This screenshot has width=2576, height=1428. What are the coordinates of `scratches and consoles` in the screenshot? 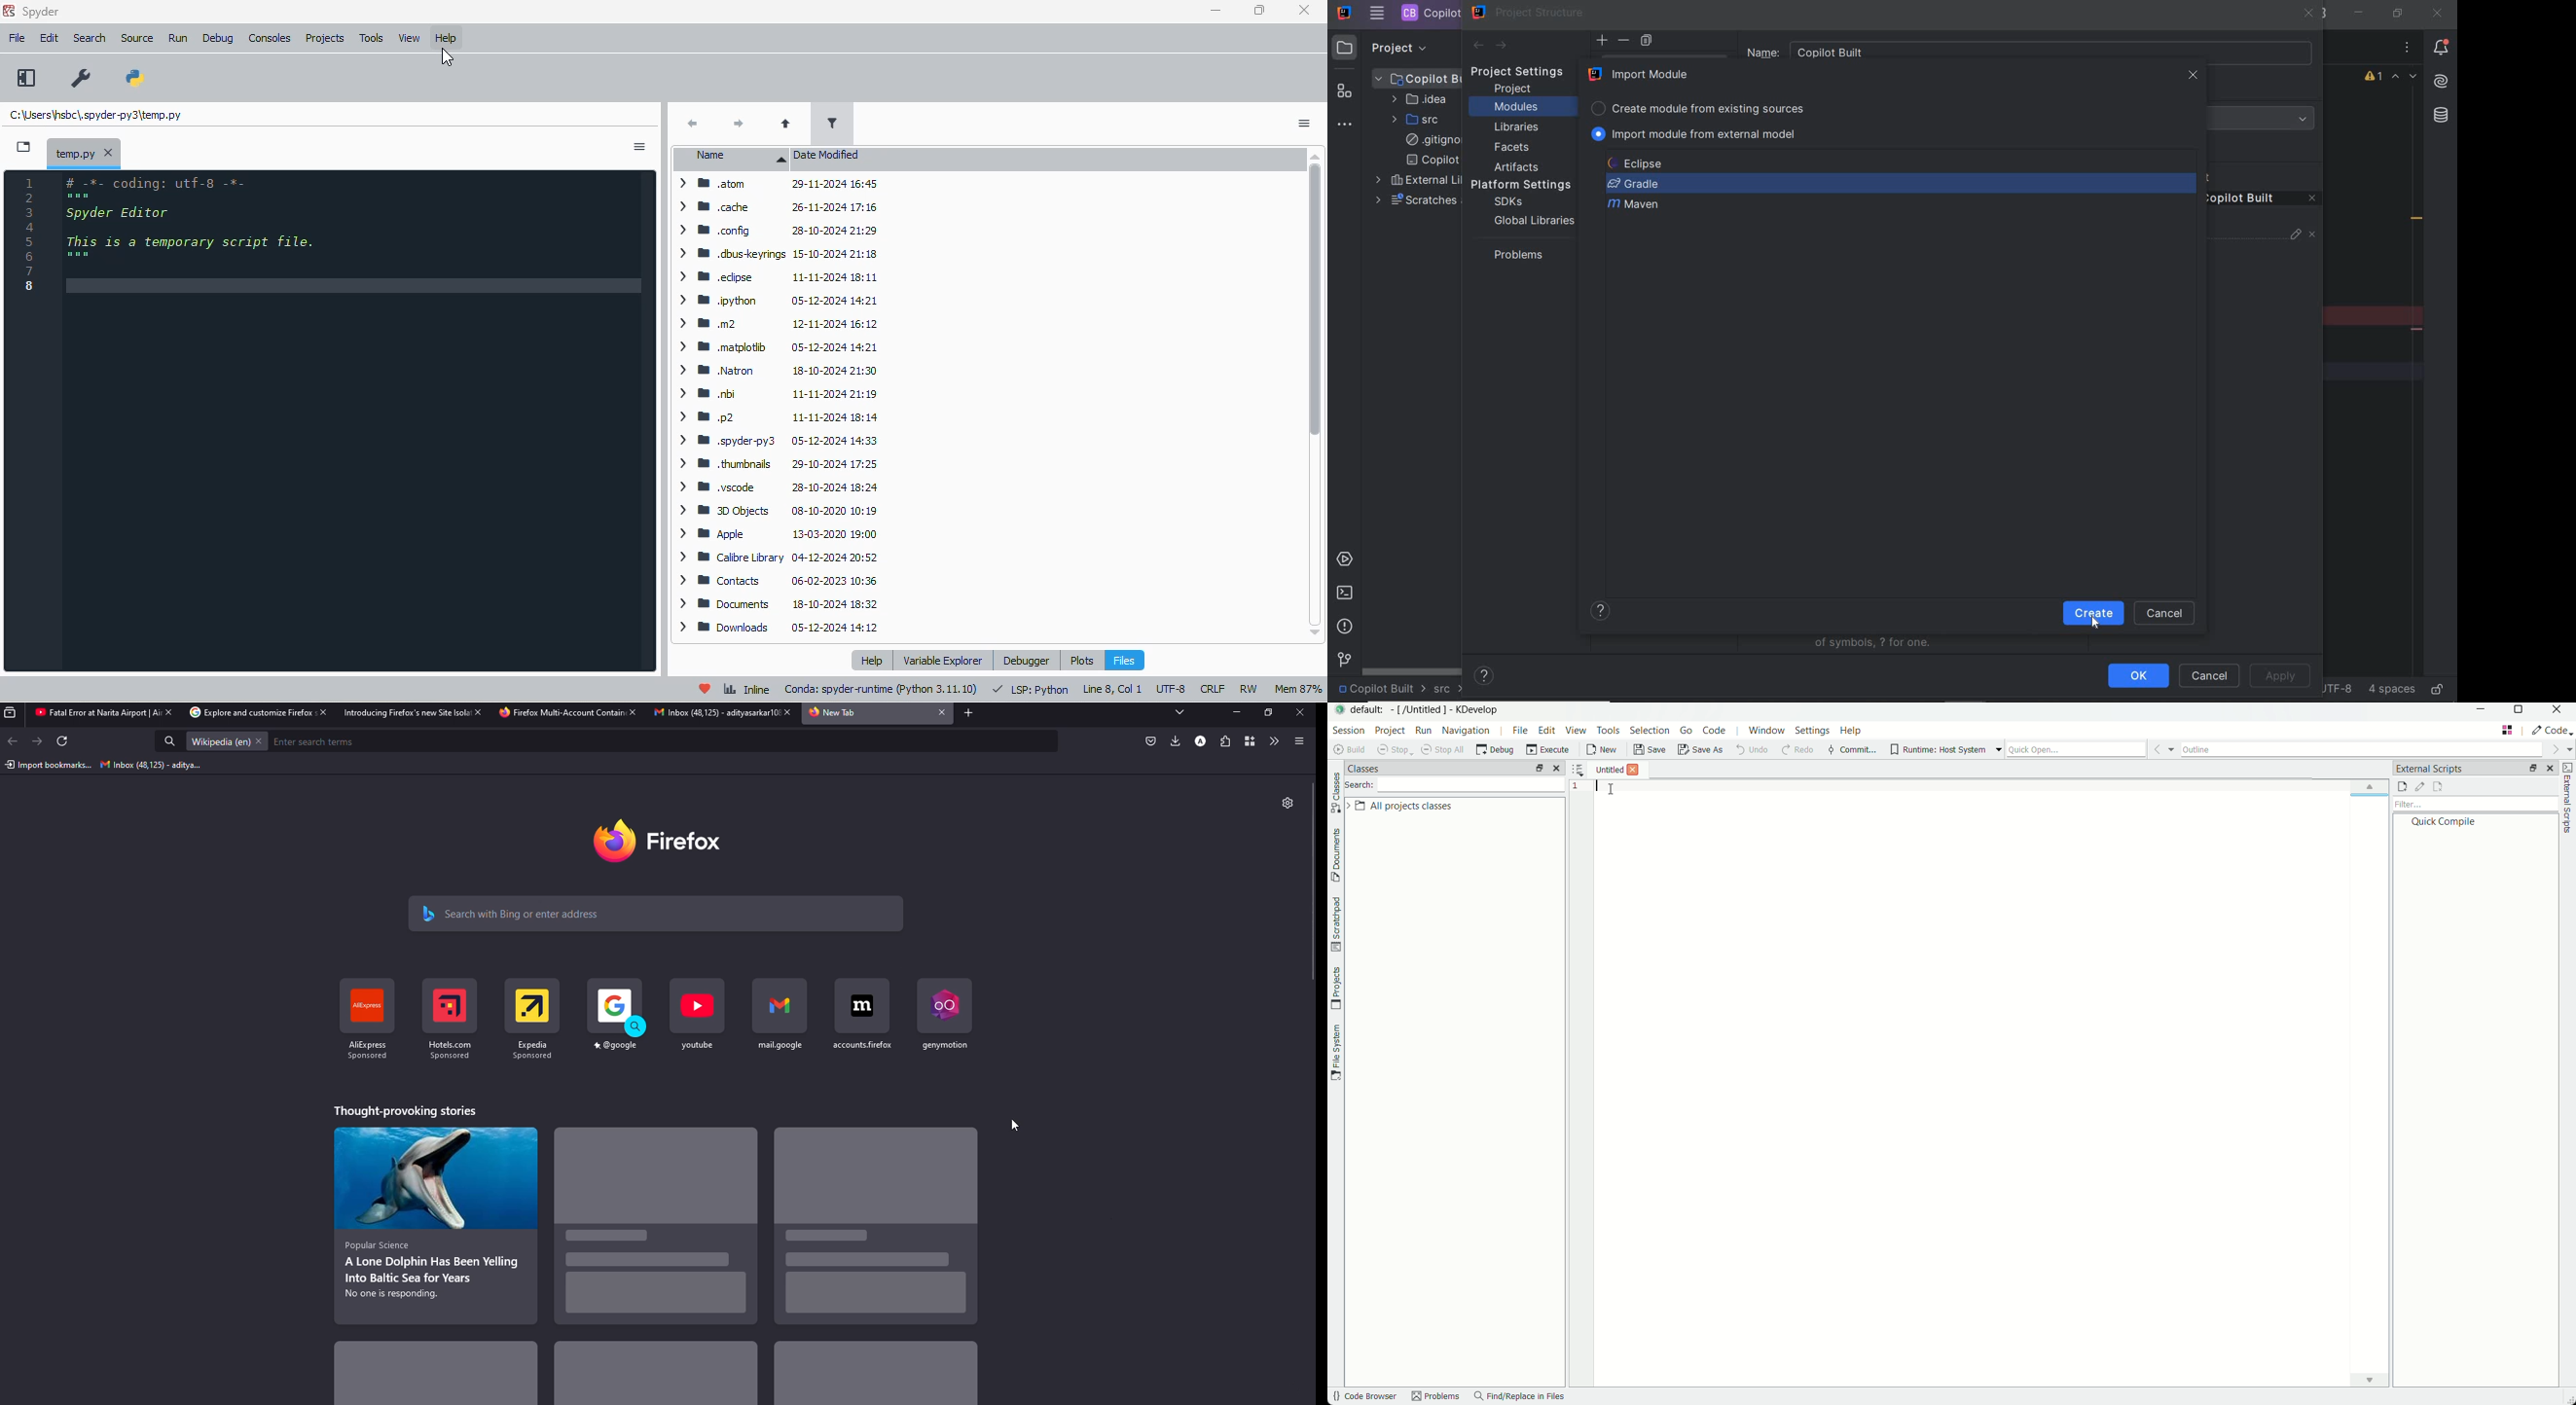 It's located at (1416, 201).